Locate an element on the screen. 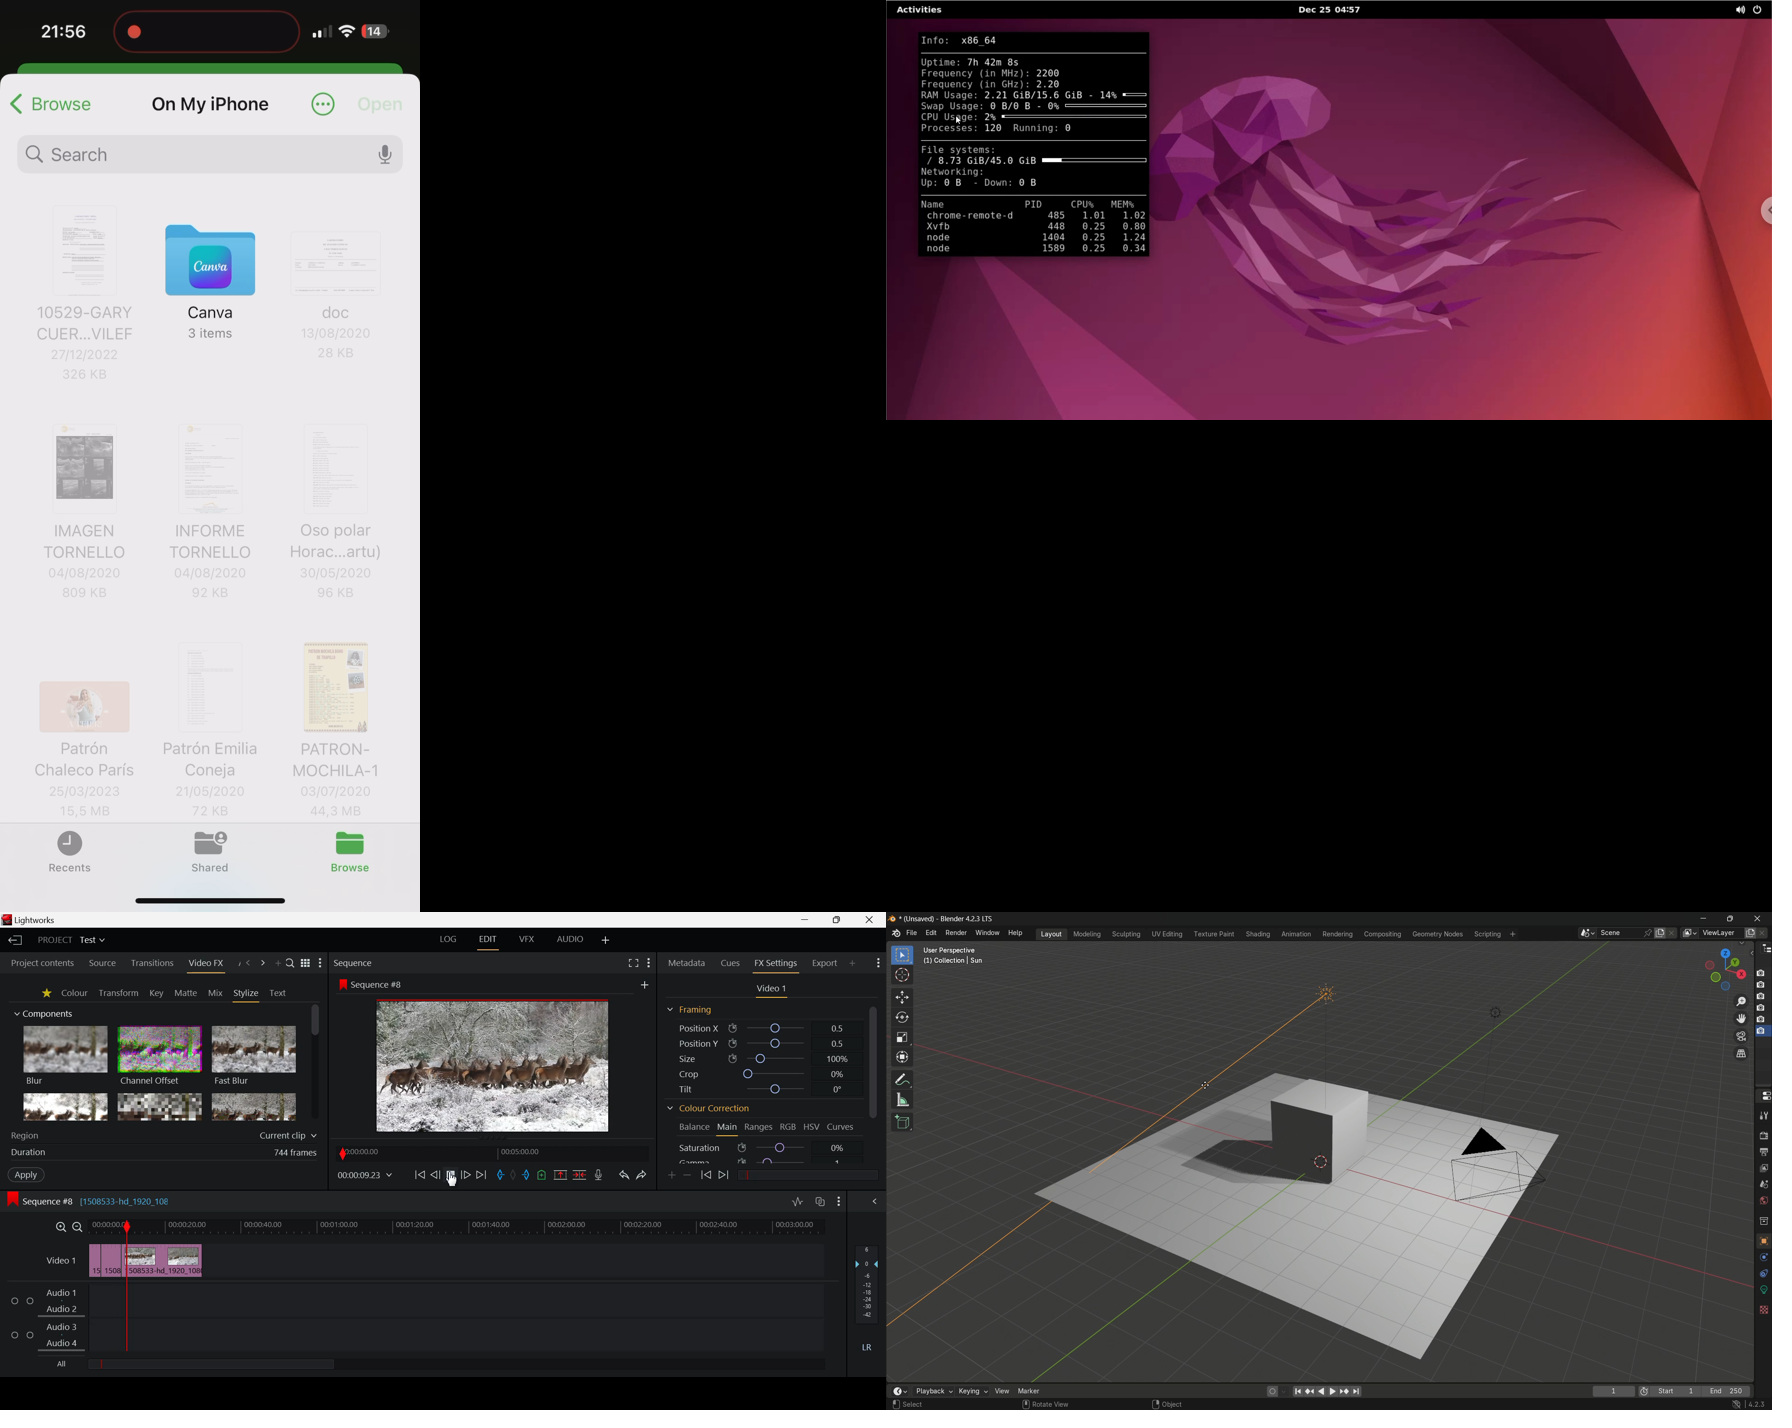  Video Played is located at coordinates (450, 1178).